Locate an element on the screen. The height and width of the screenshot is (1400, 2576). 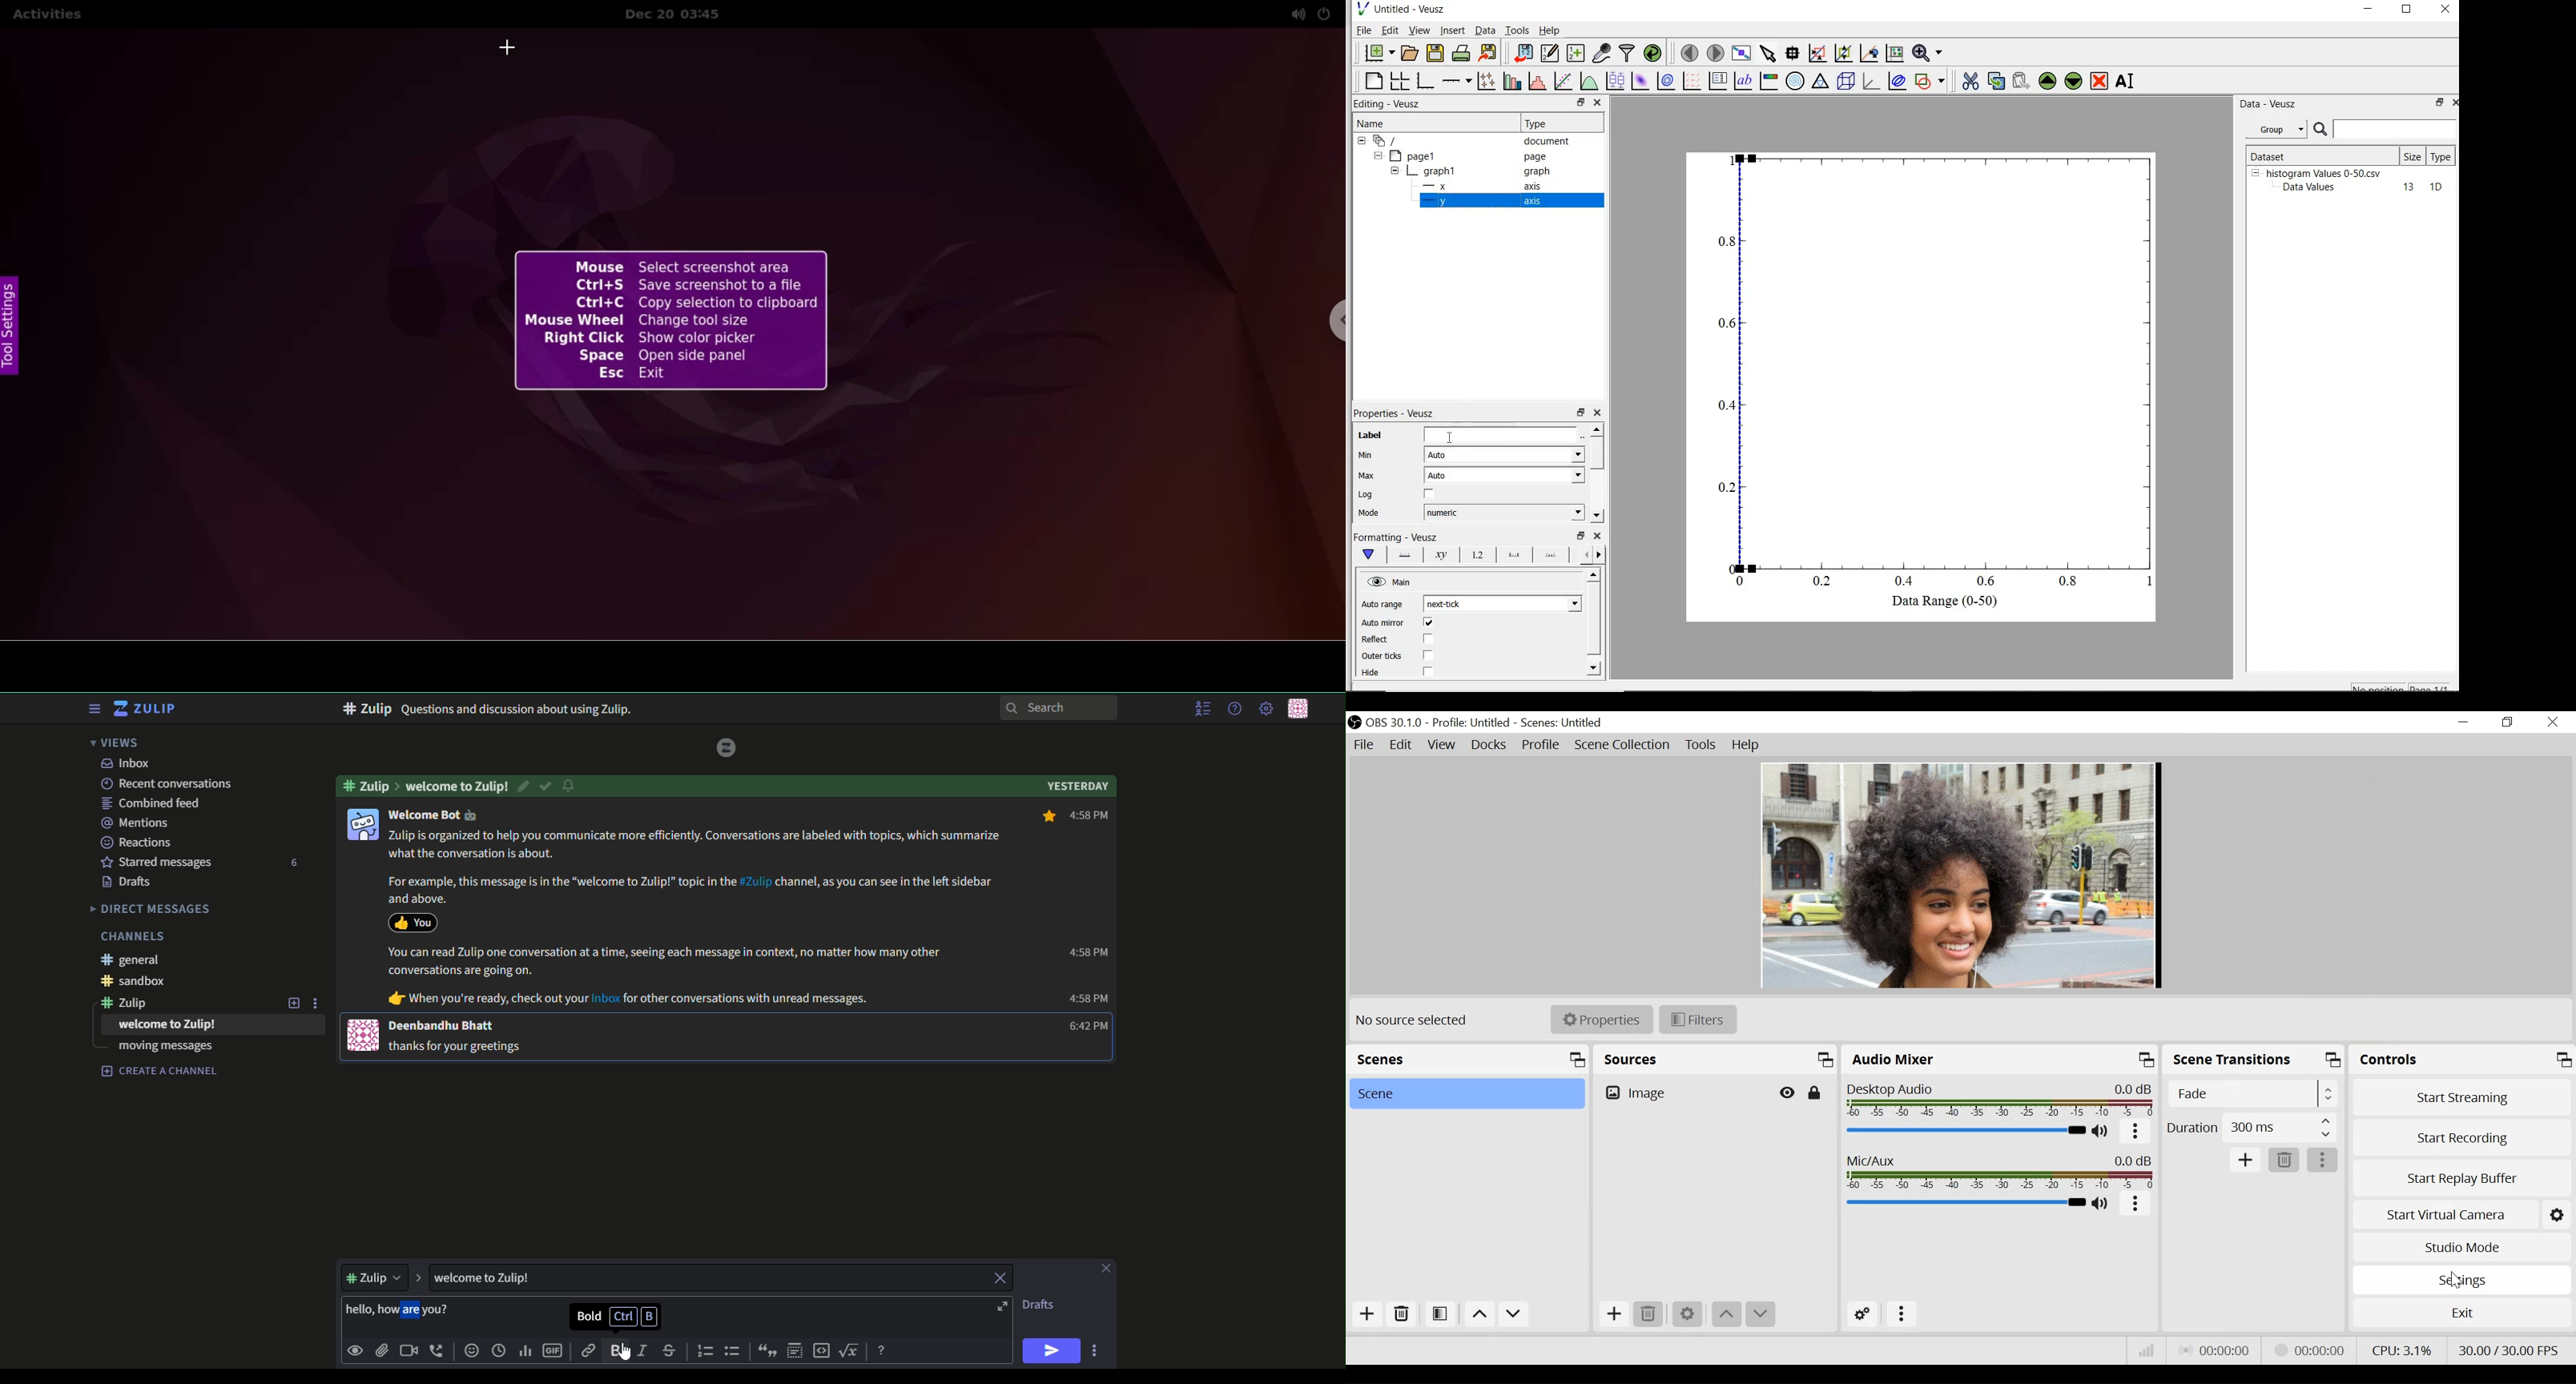
Yesterday is located at coordinates (1077, 785).